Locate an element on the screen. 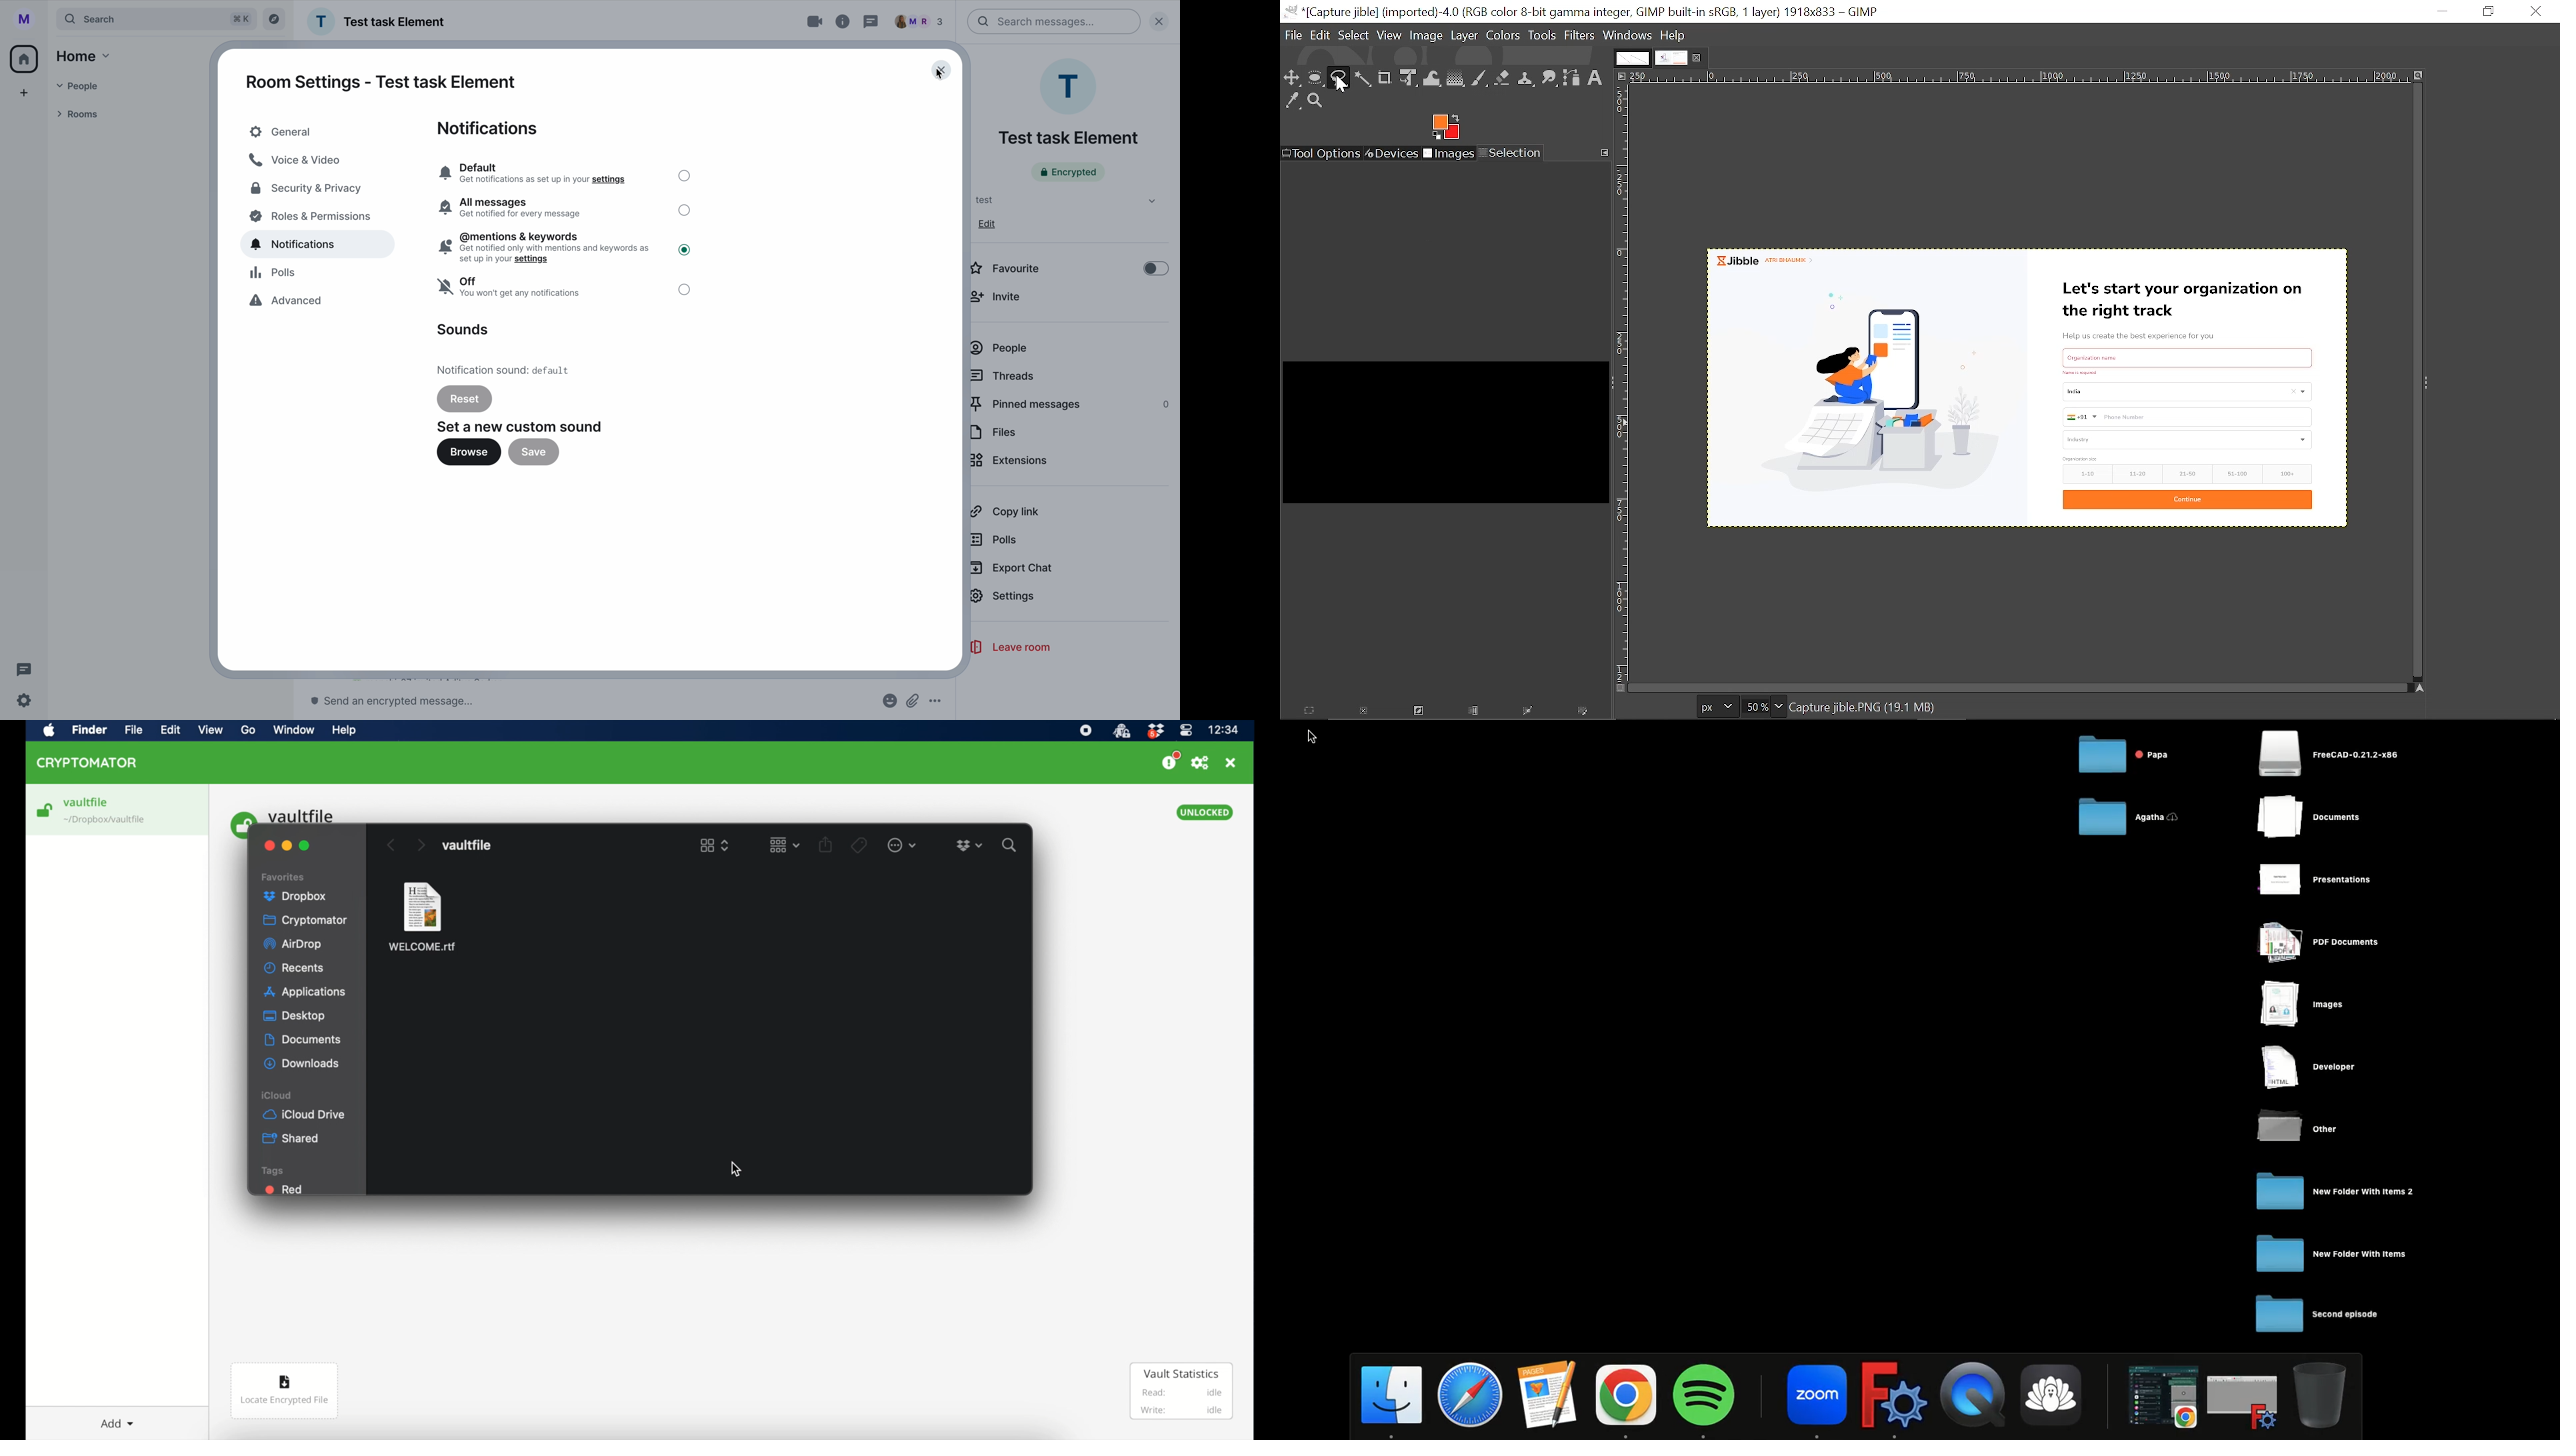  Crop tool is located at coordinates (1384, 78).